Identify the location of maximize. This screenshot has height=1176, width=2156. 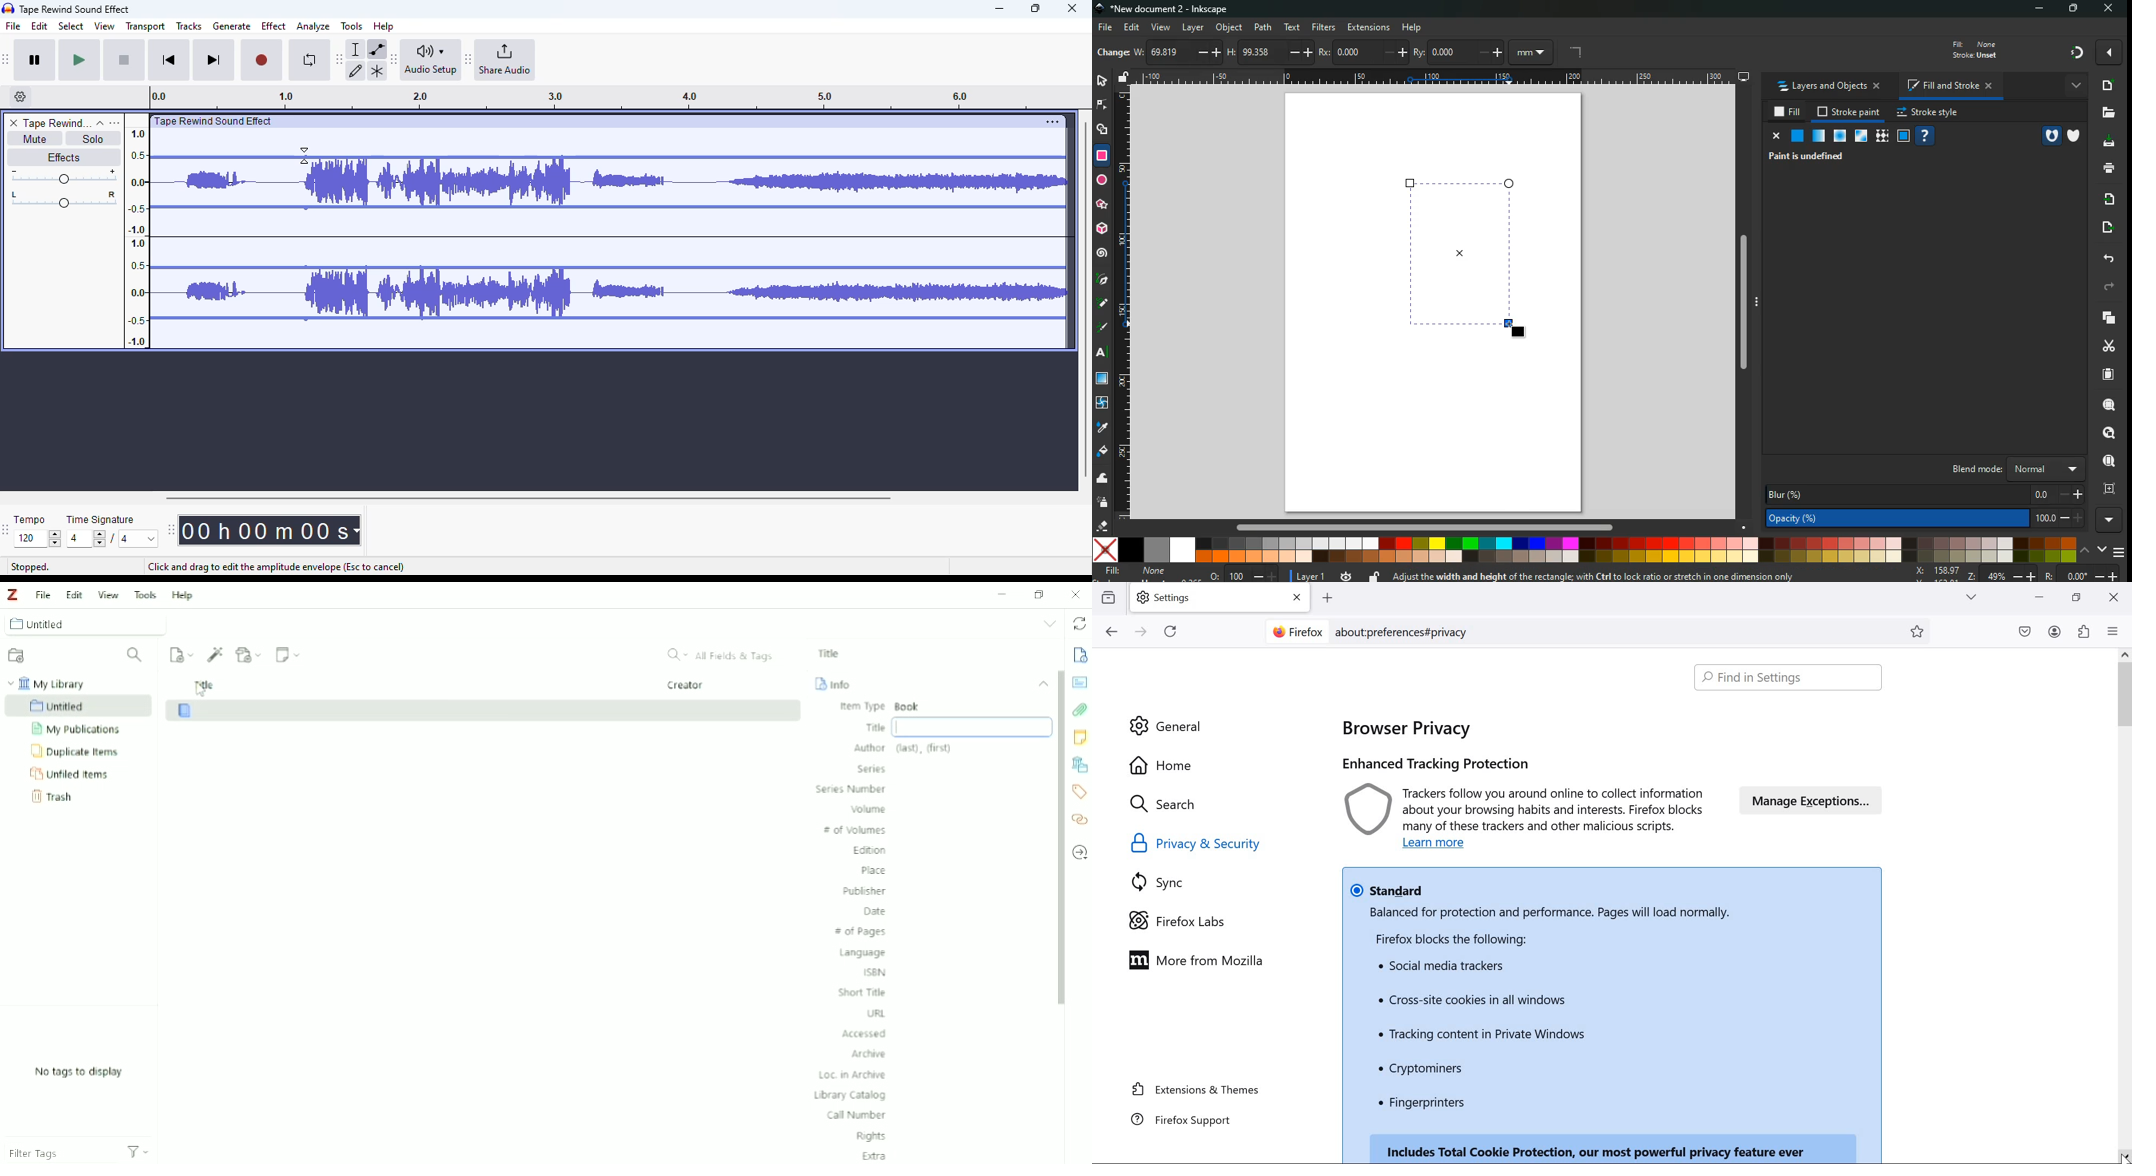
(2073, 10).